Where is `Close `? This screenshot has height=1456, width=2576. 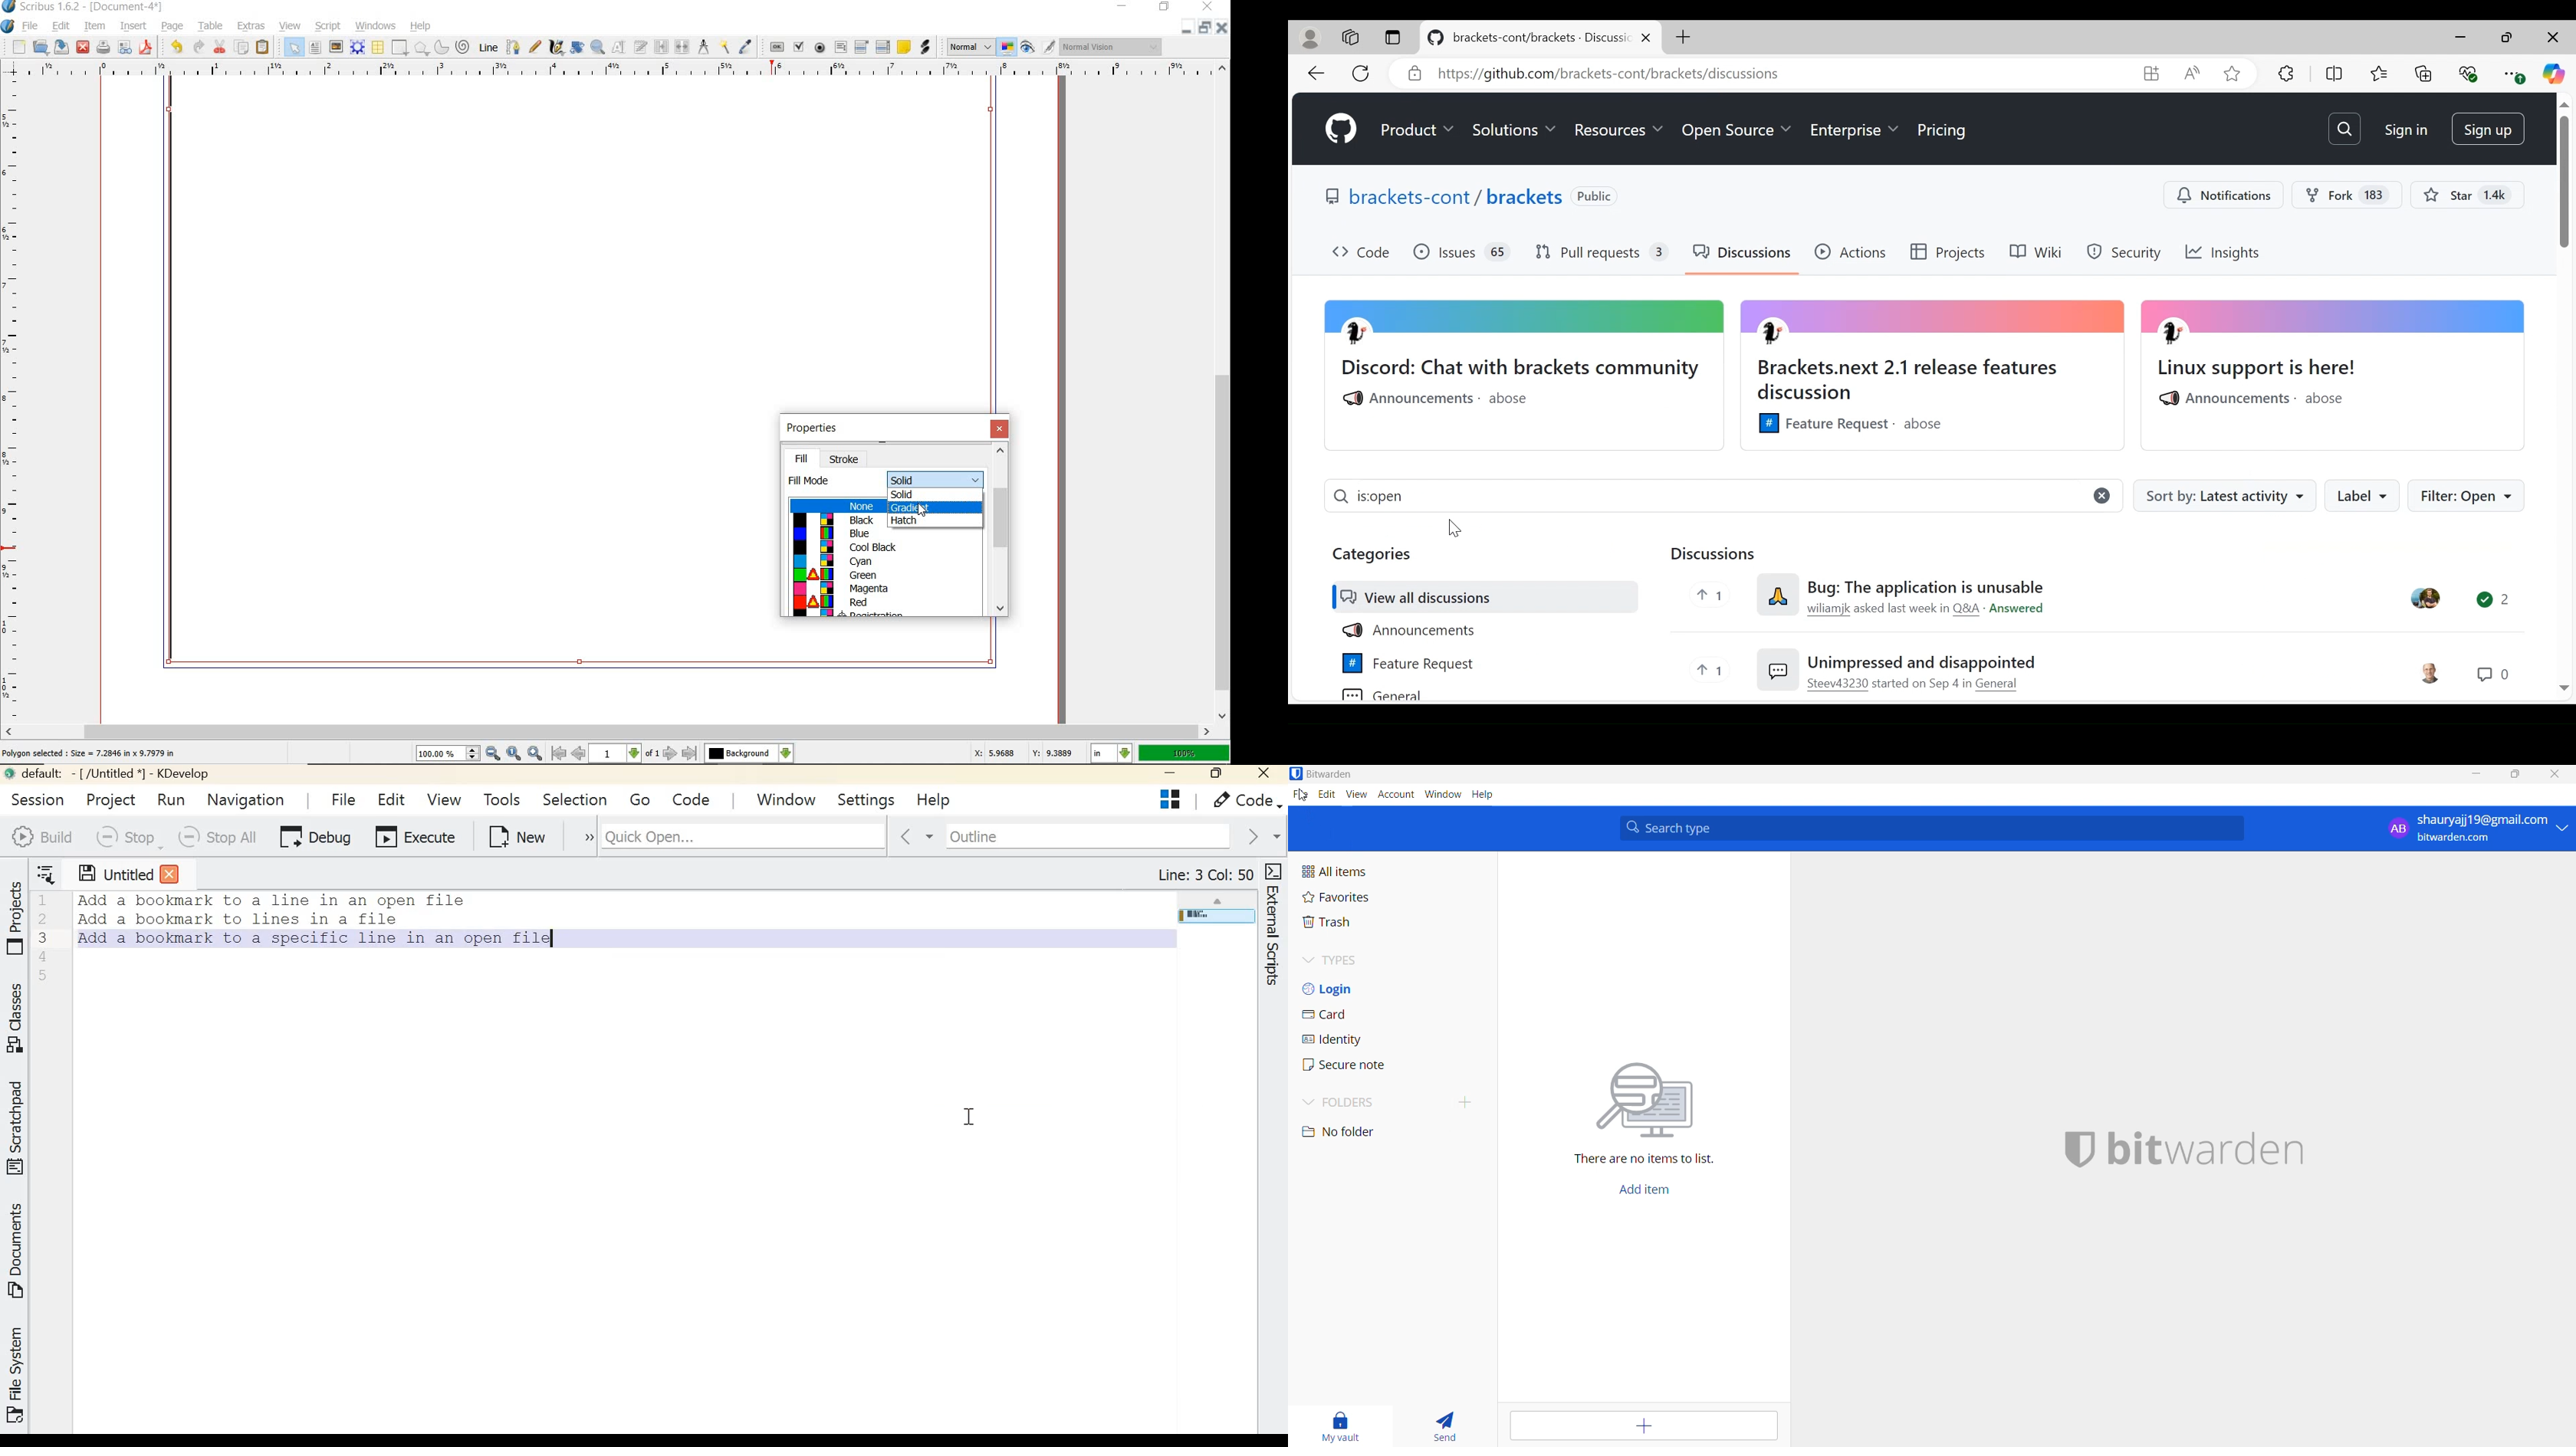 Close  is located at coordinates (2554, 38).